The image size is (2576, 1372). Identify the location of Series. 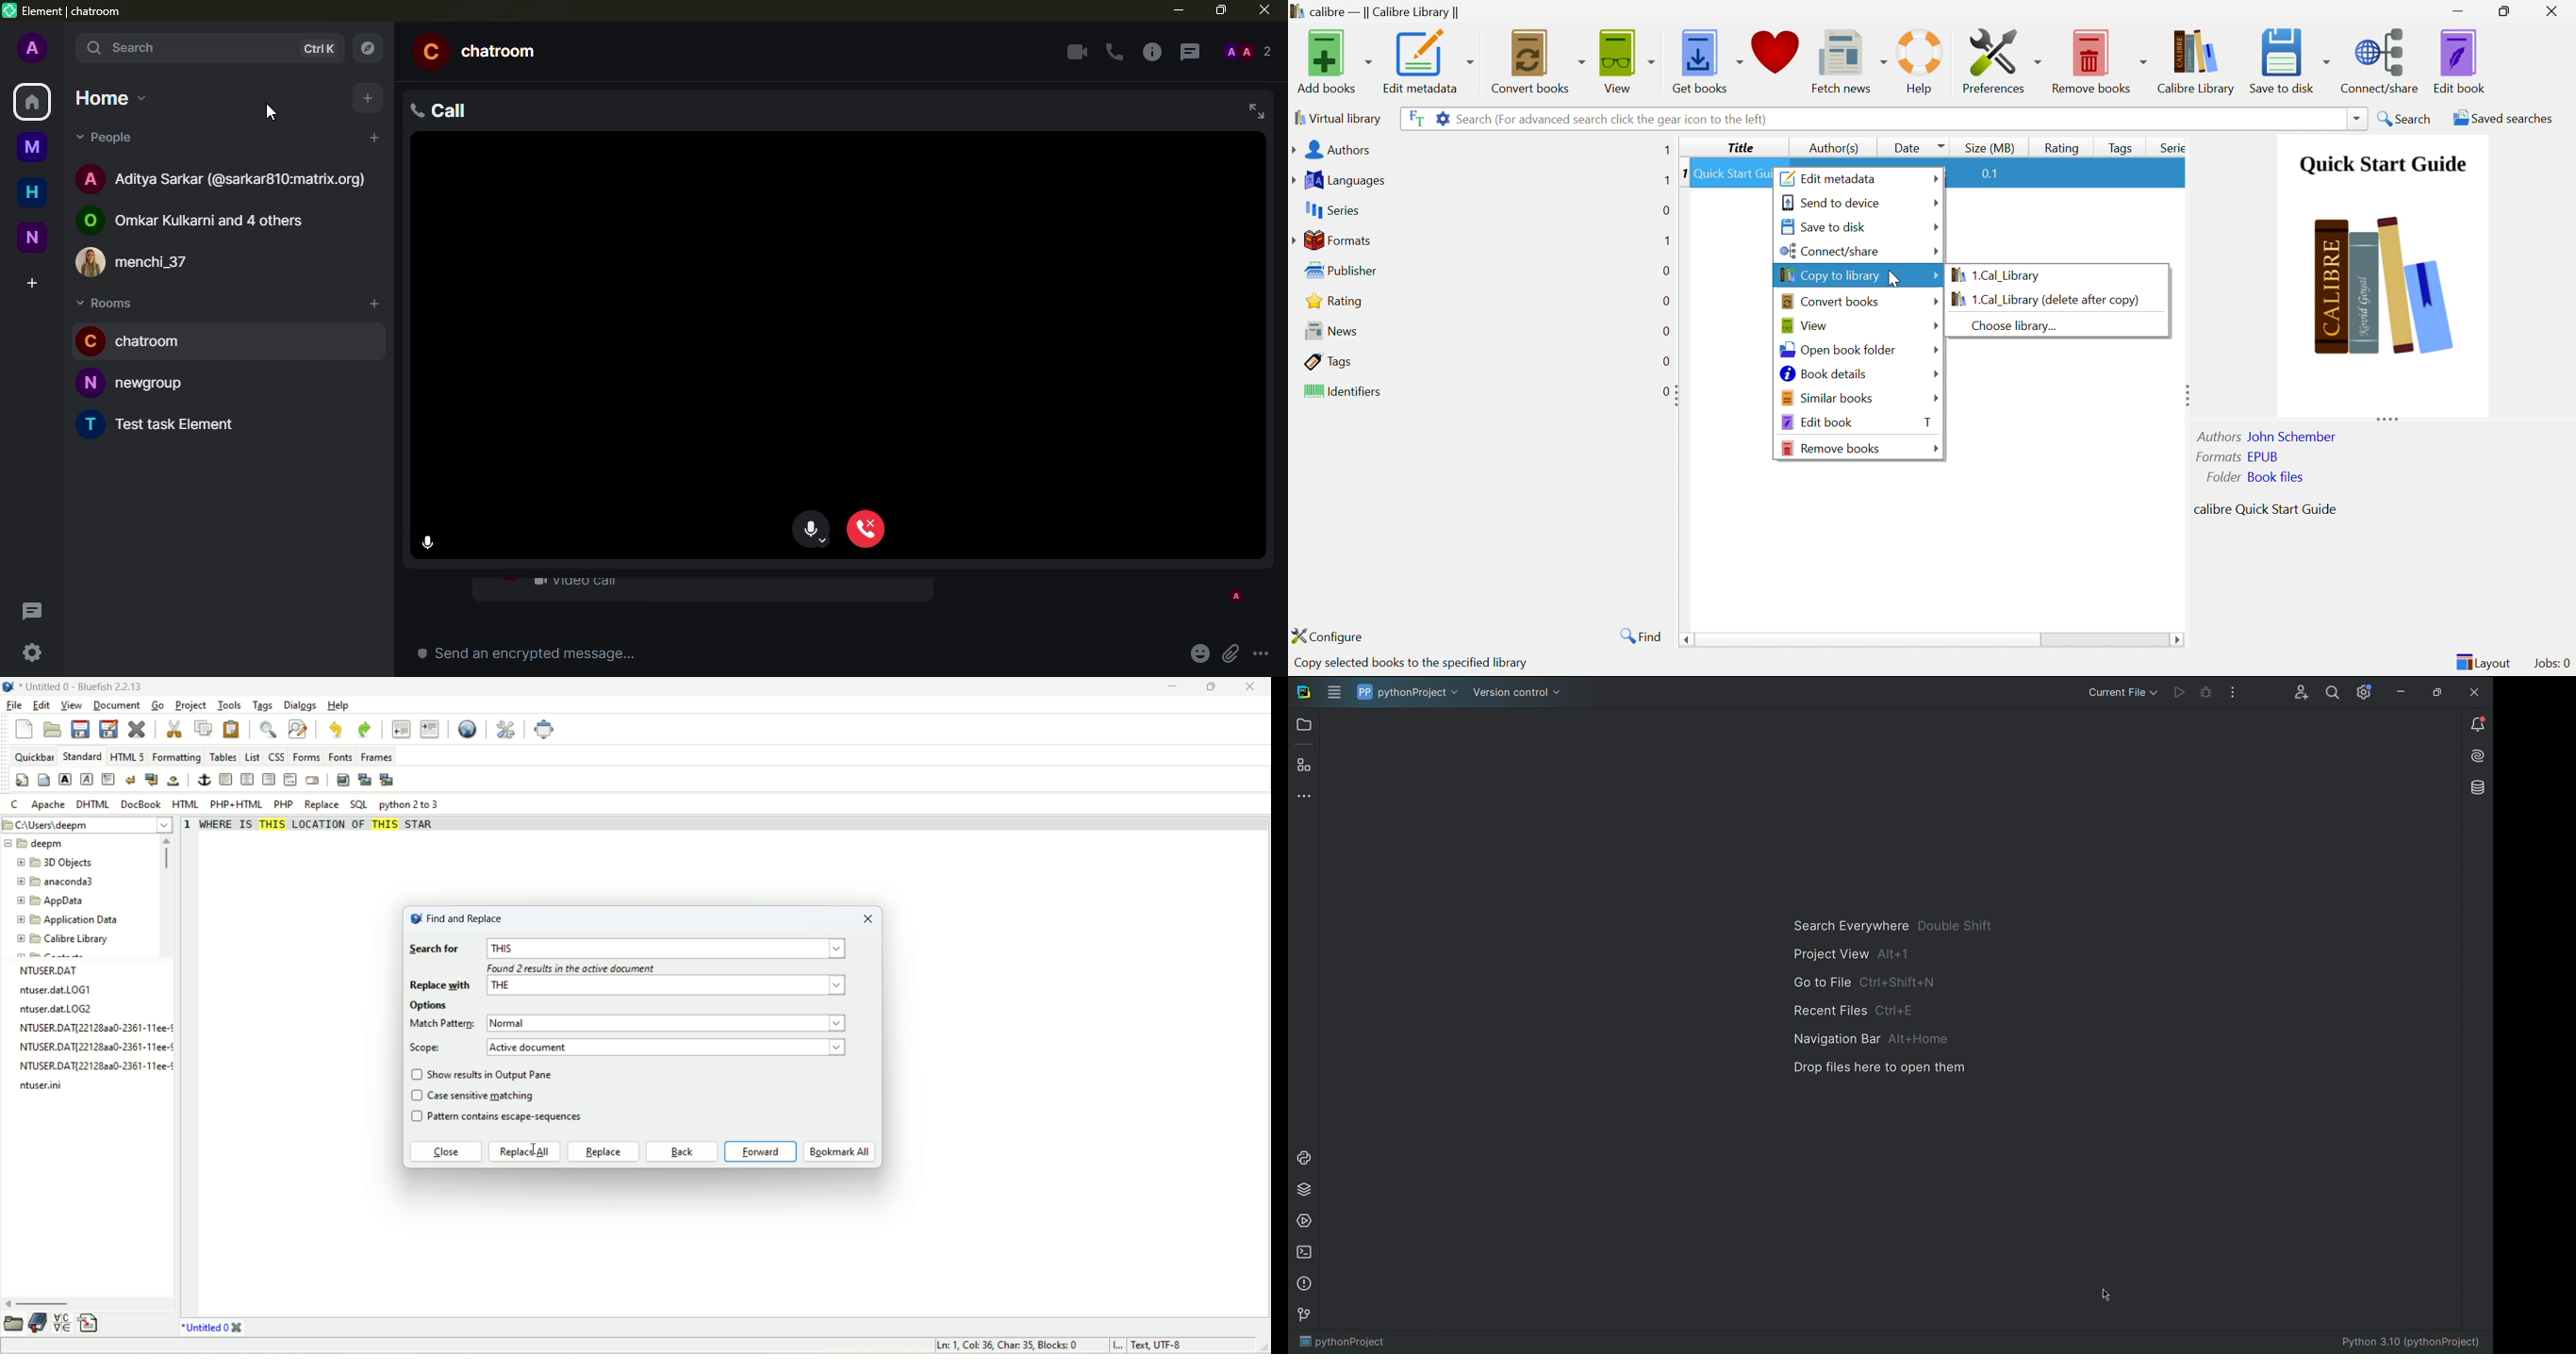
(2170, 147).